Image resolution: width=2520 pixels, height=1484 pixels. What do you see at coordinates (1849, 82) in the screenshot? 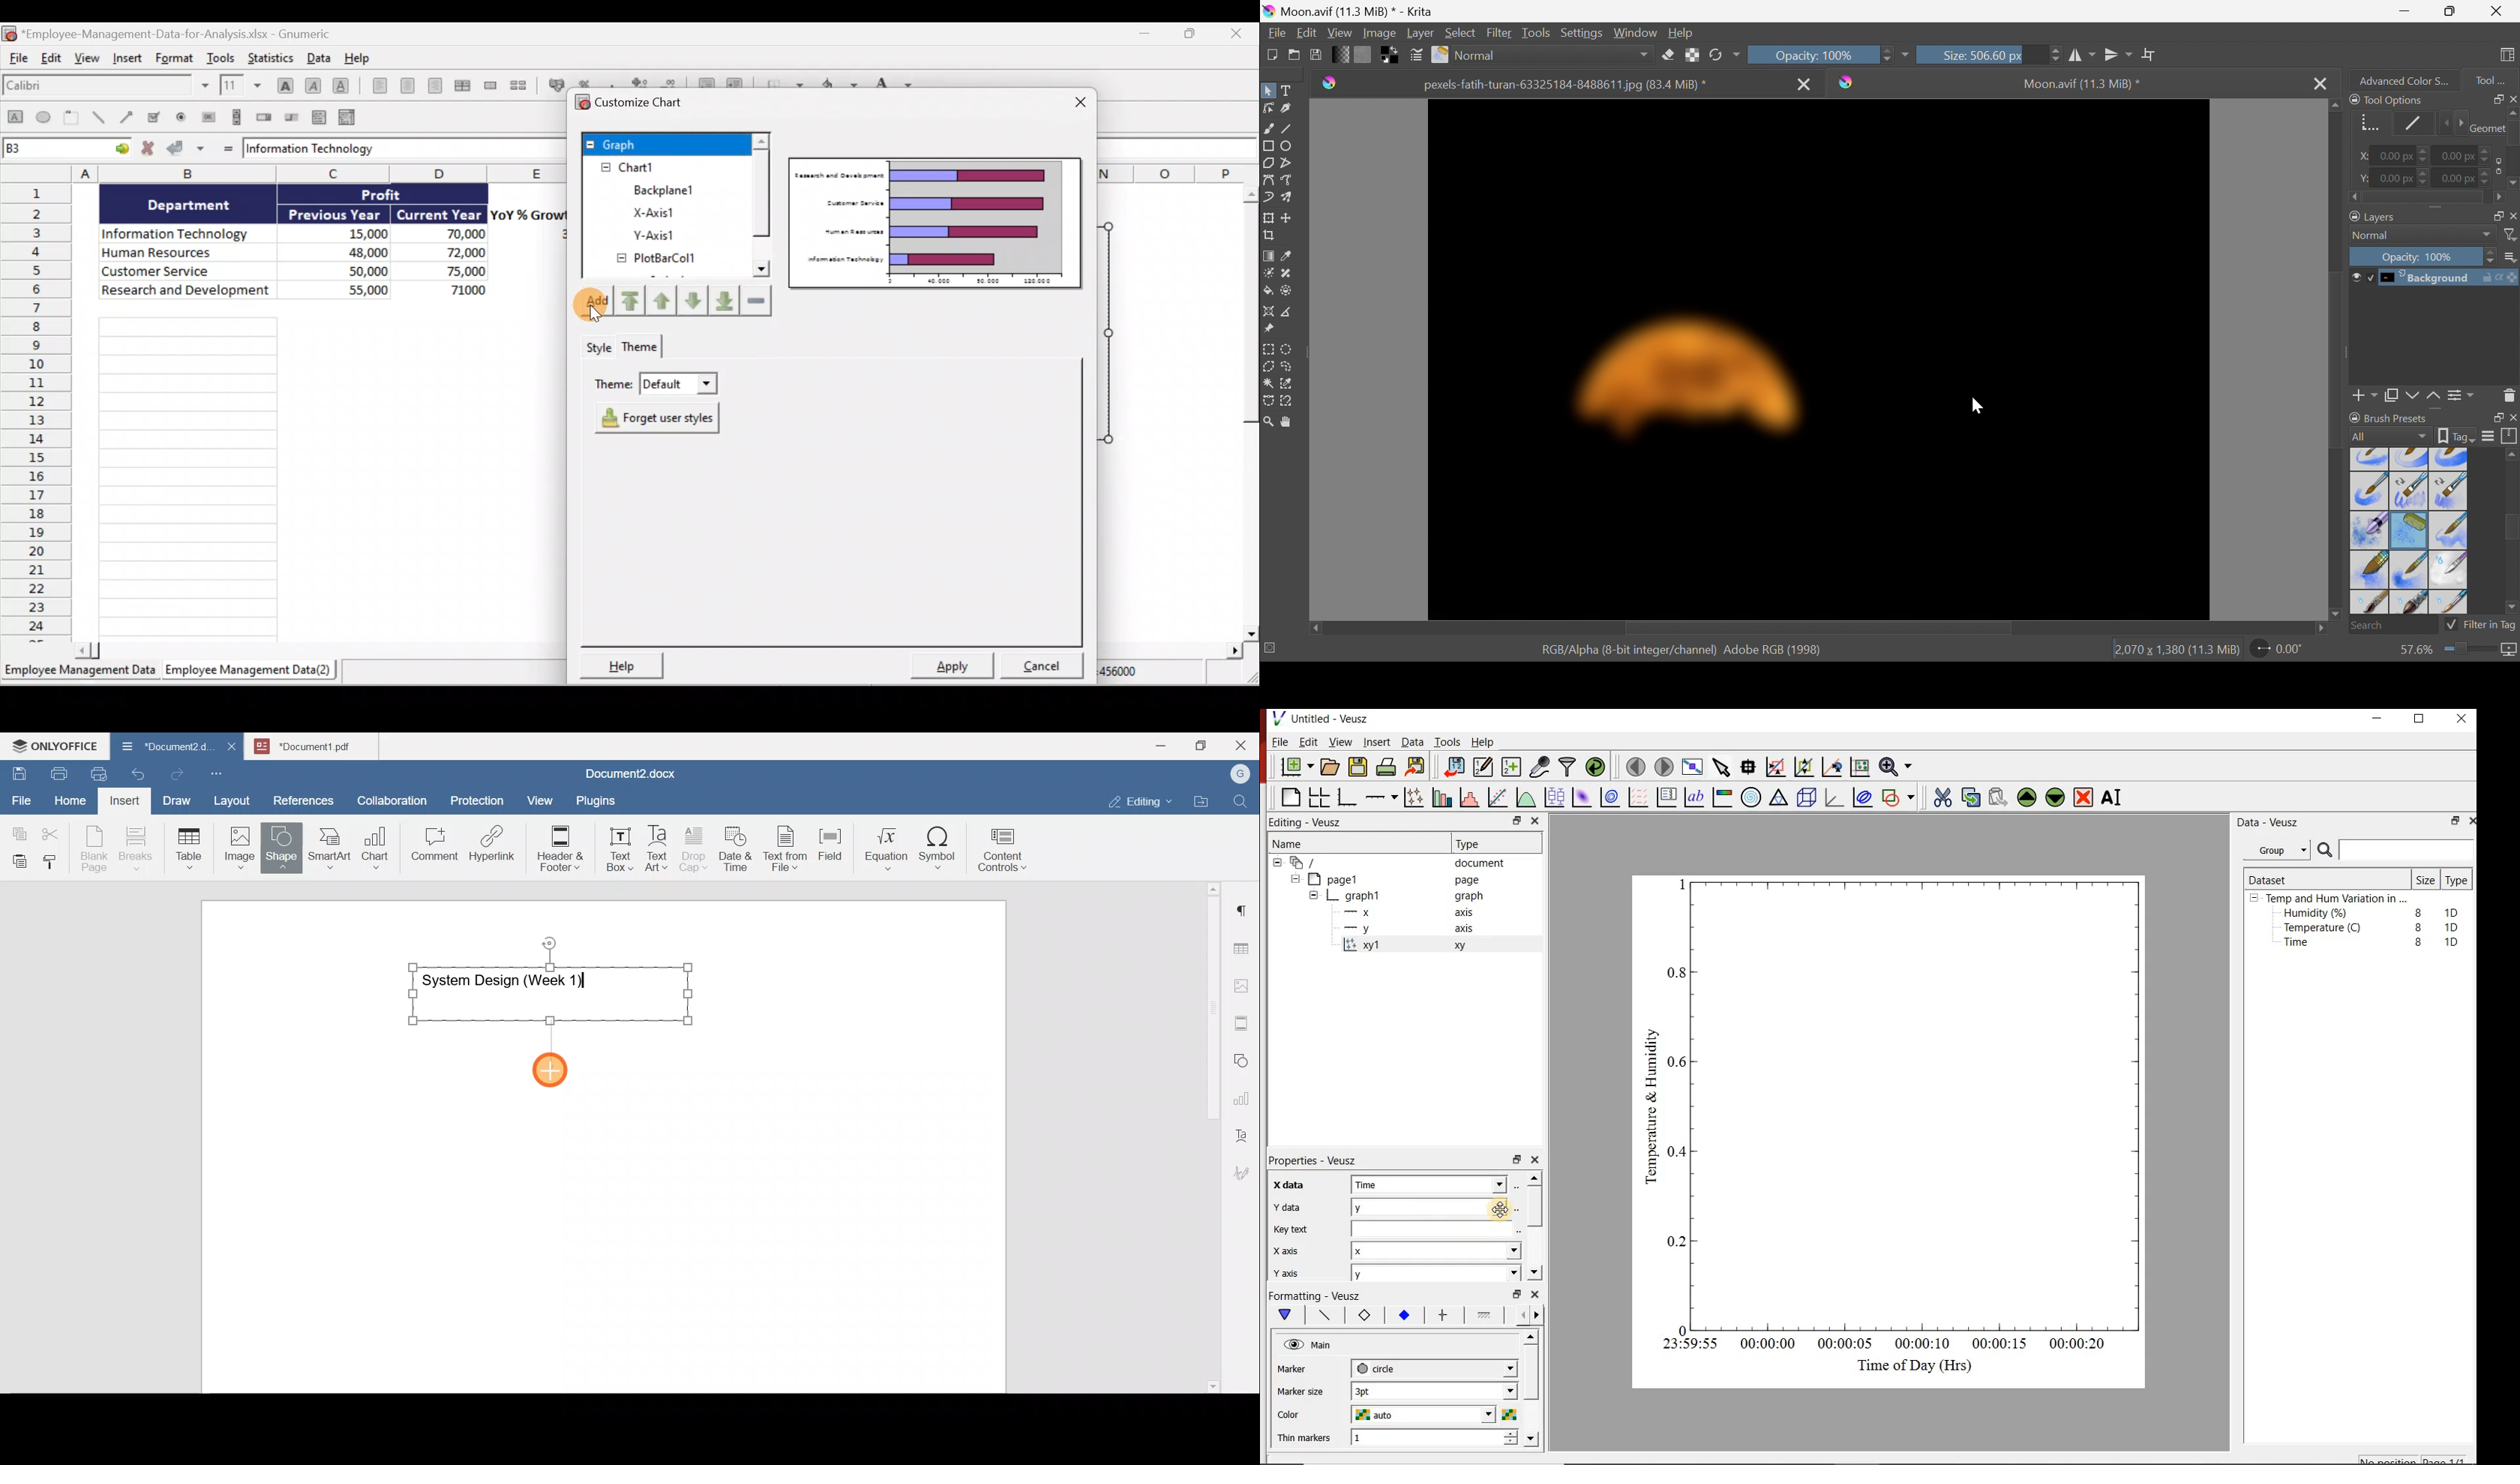
I see `Krita icon` at bounding box center [1849, 82].